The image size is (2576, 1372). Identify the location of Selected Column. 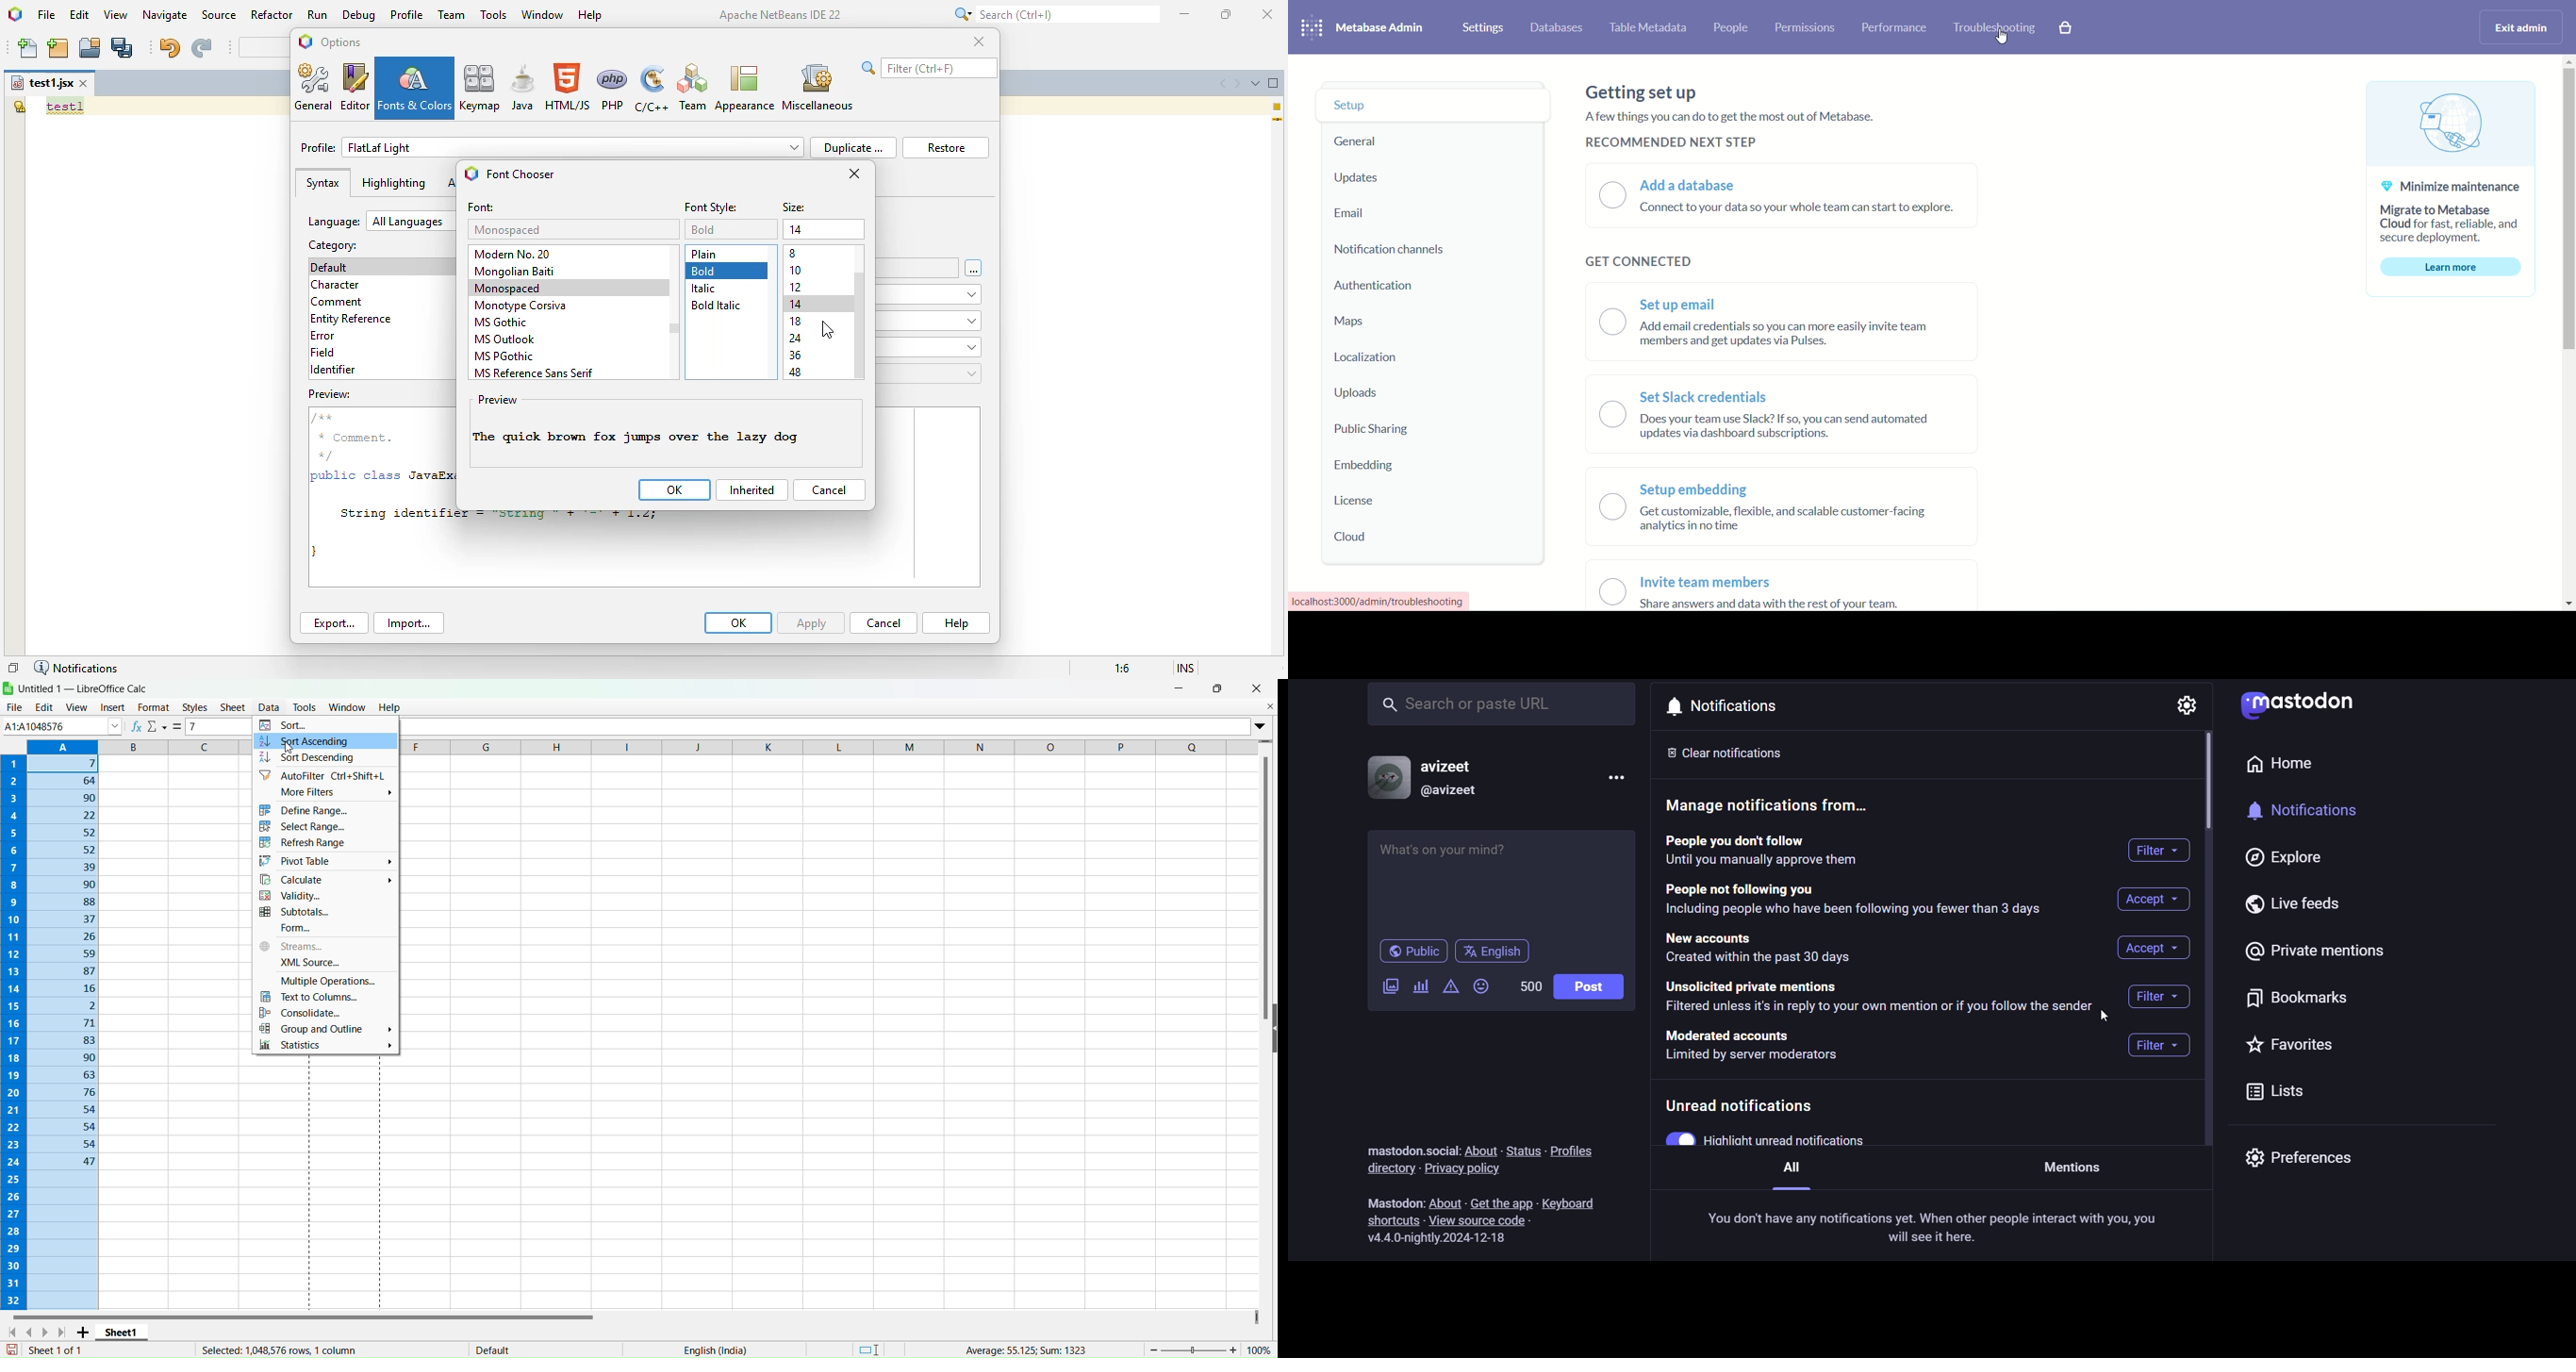
(64, 1024).